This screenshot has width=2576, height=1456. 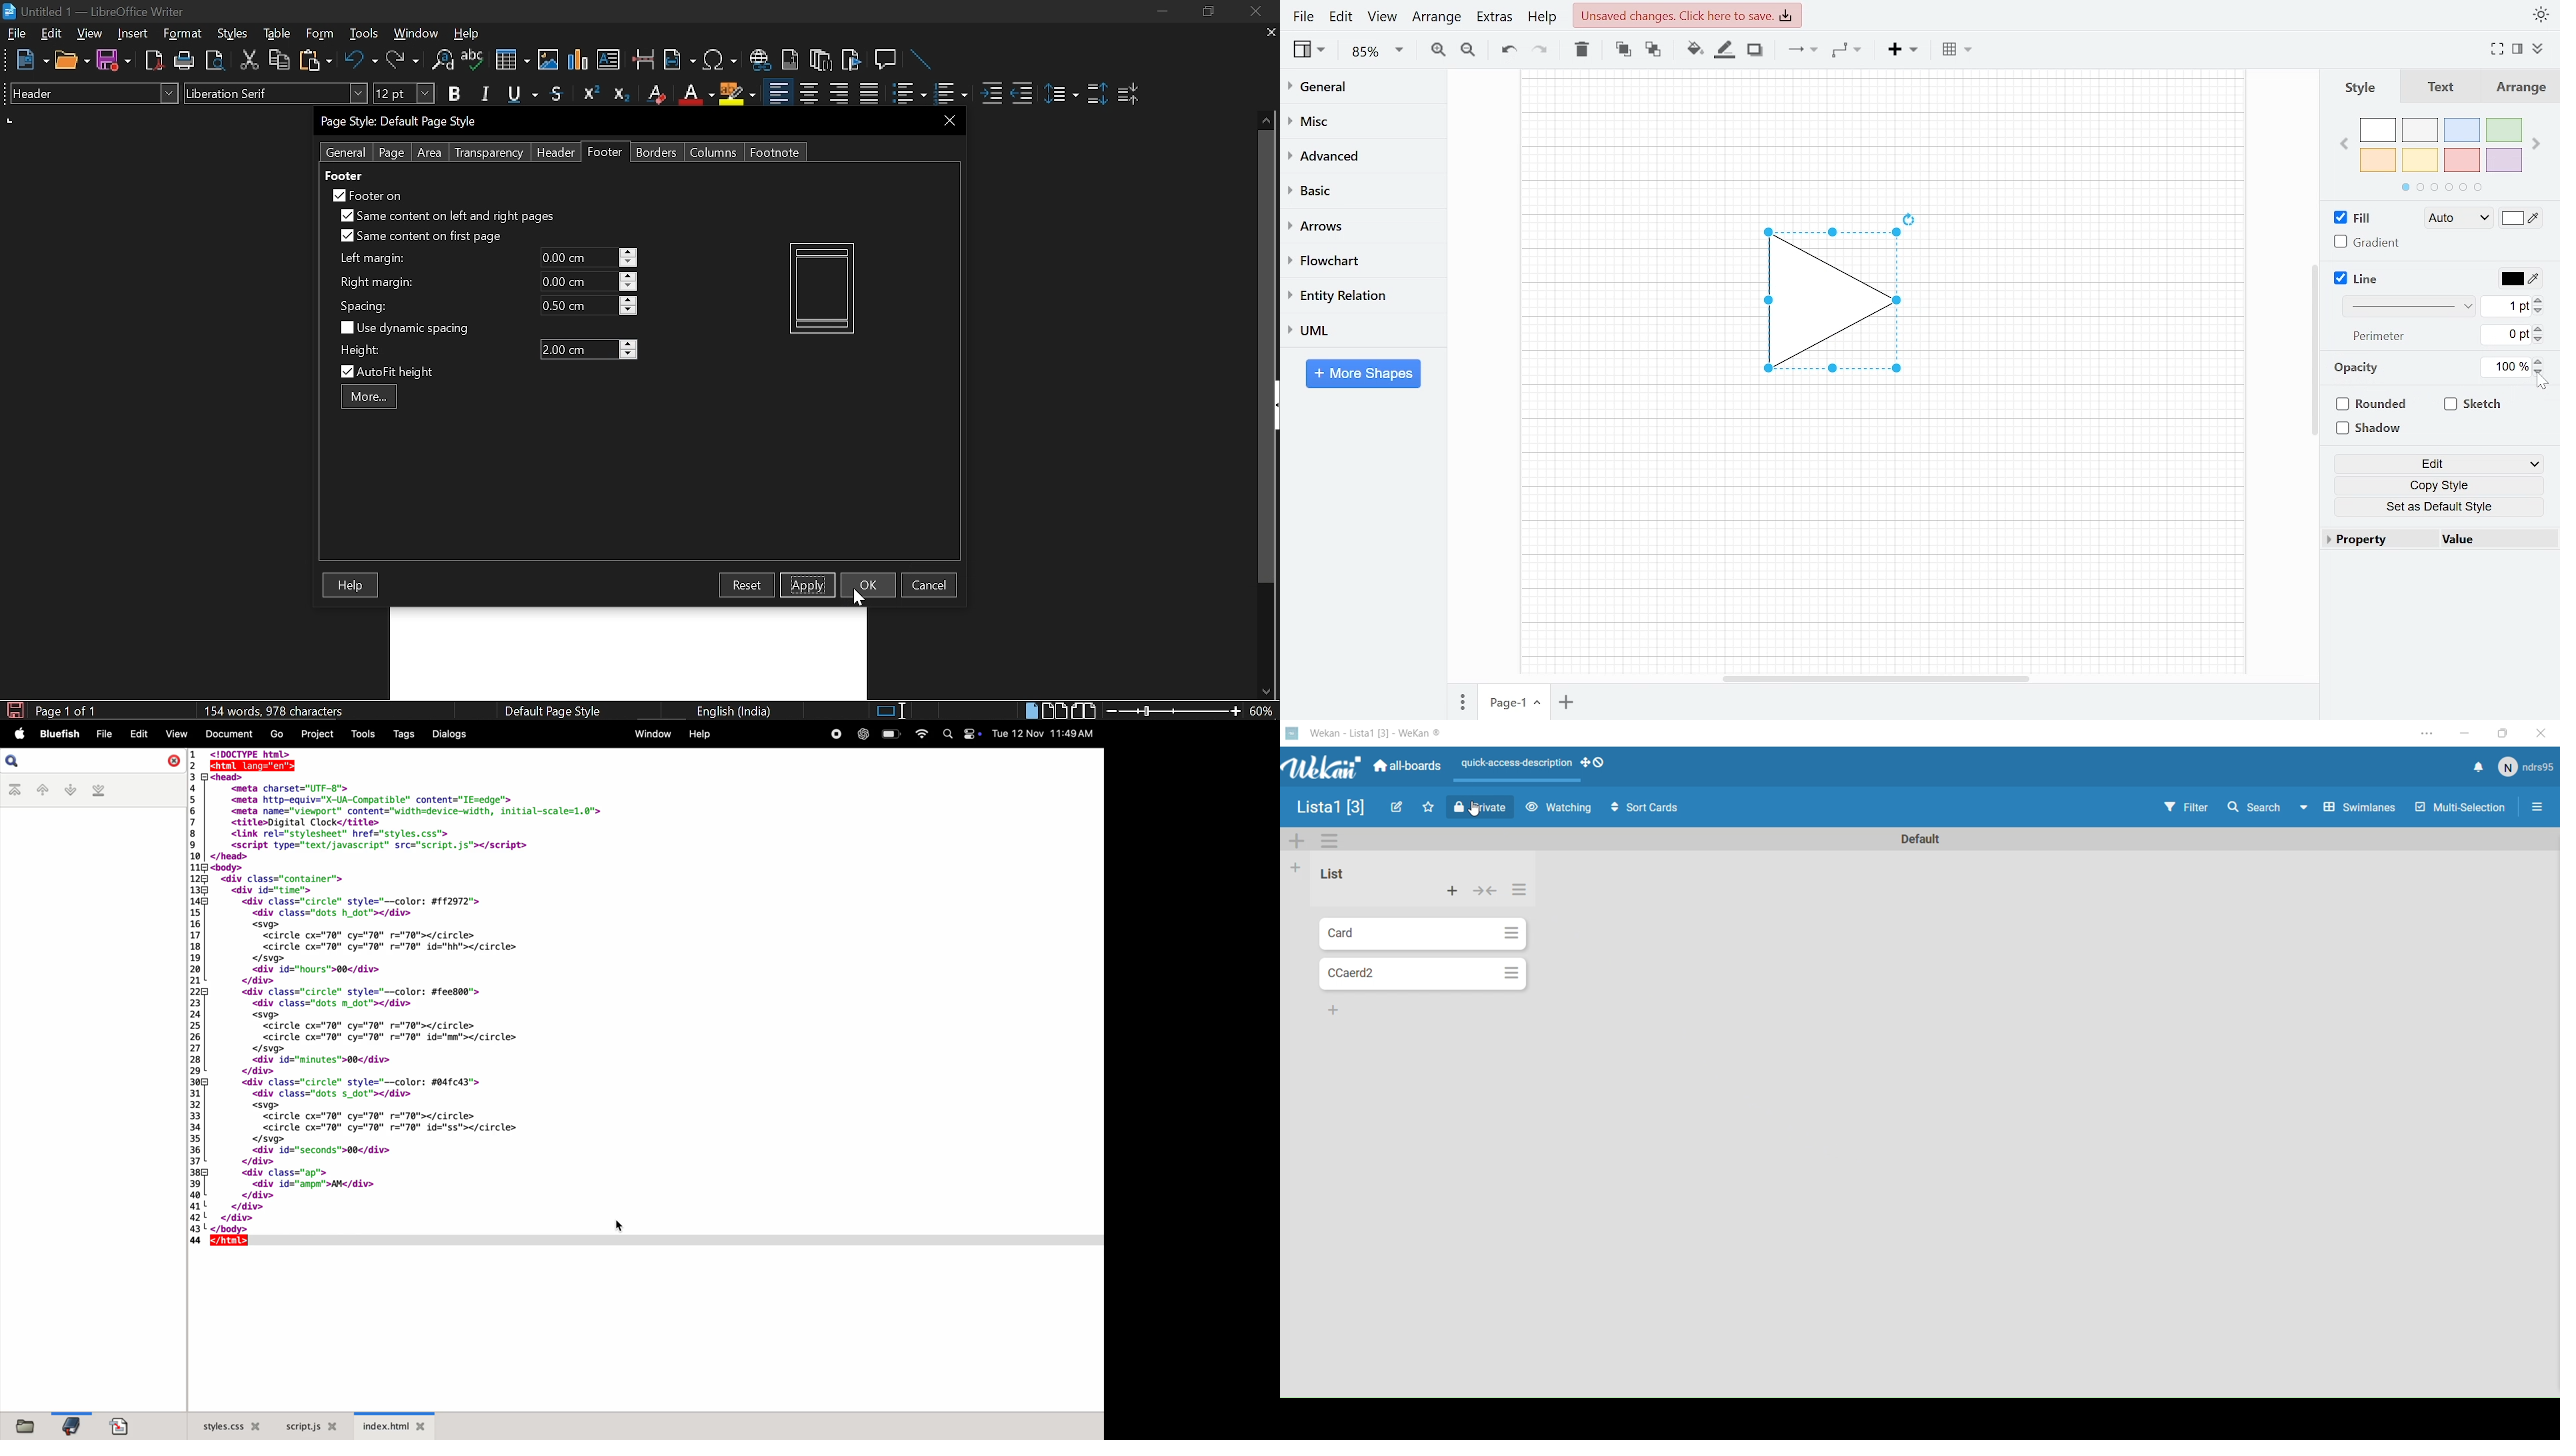 I want to click on Copy, so click(x=278, y=60).